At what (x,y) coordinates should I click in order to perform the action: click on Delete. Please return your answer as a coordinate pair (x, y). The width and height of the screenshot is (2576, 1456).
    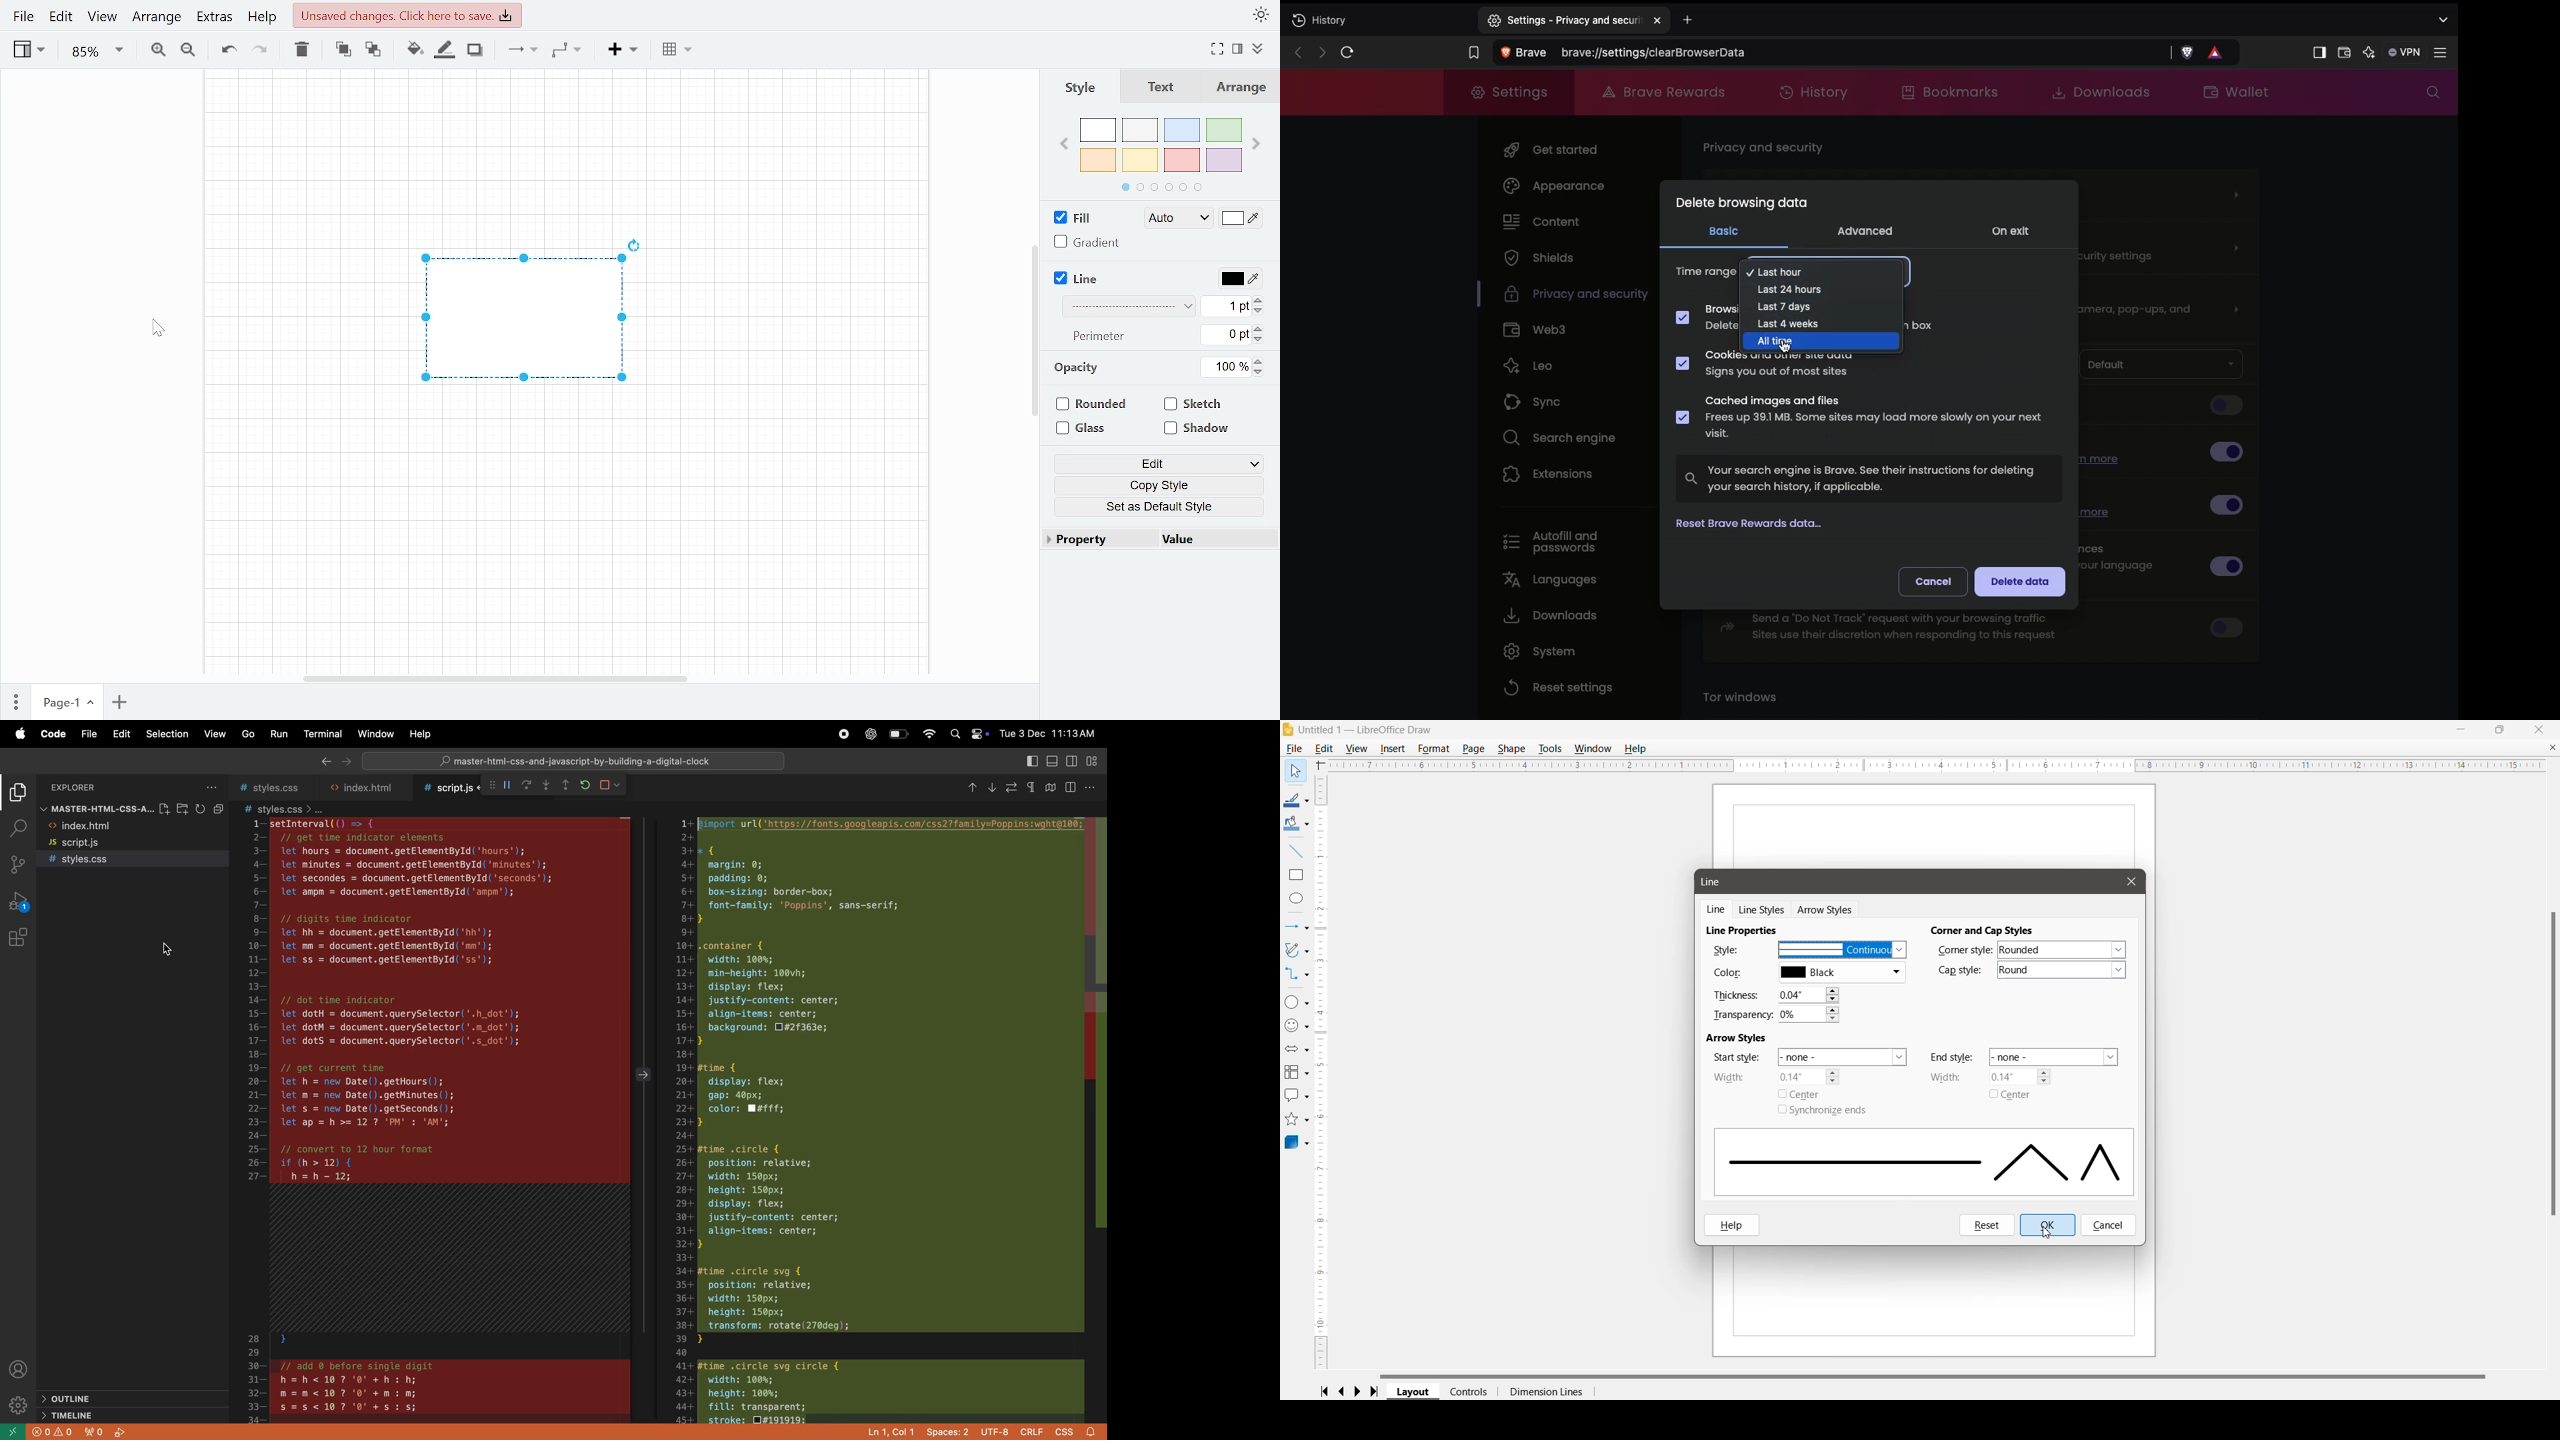
    Looking at the image, I should click on (303, 50).